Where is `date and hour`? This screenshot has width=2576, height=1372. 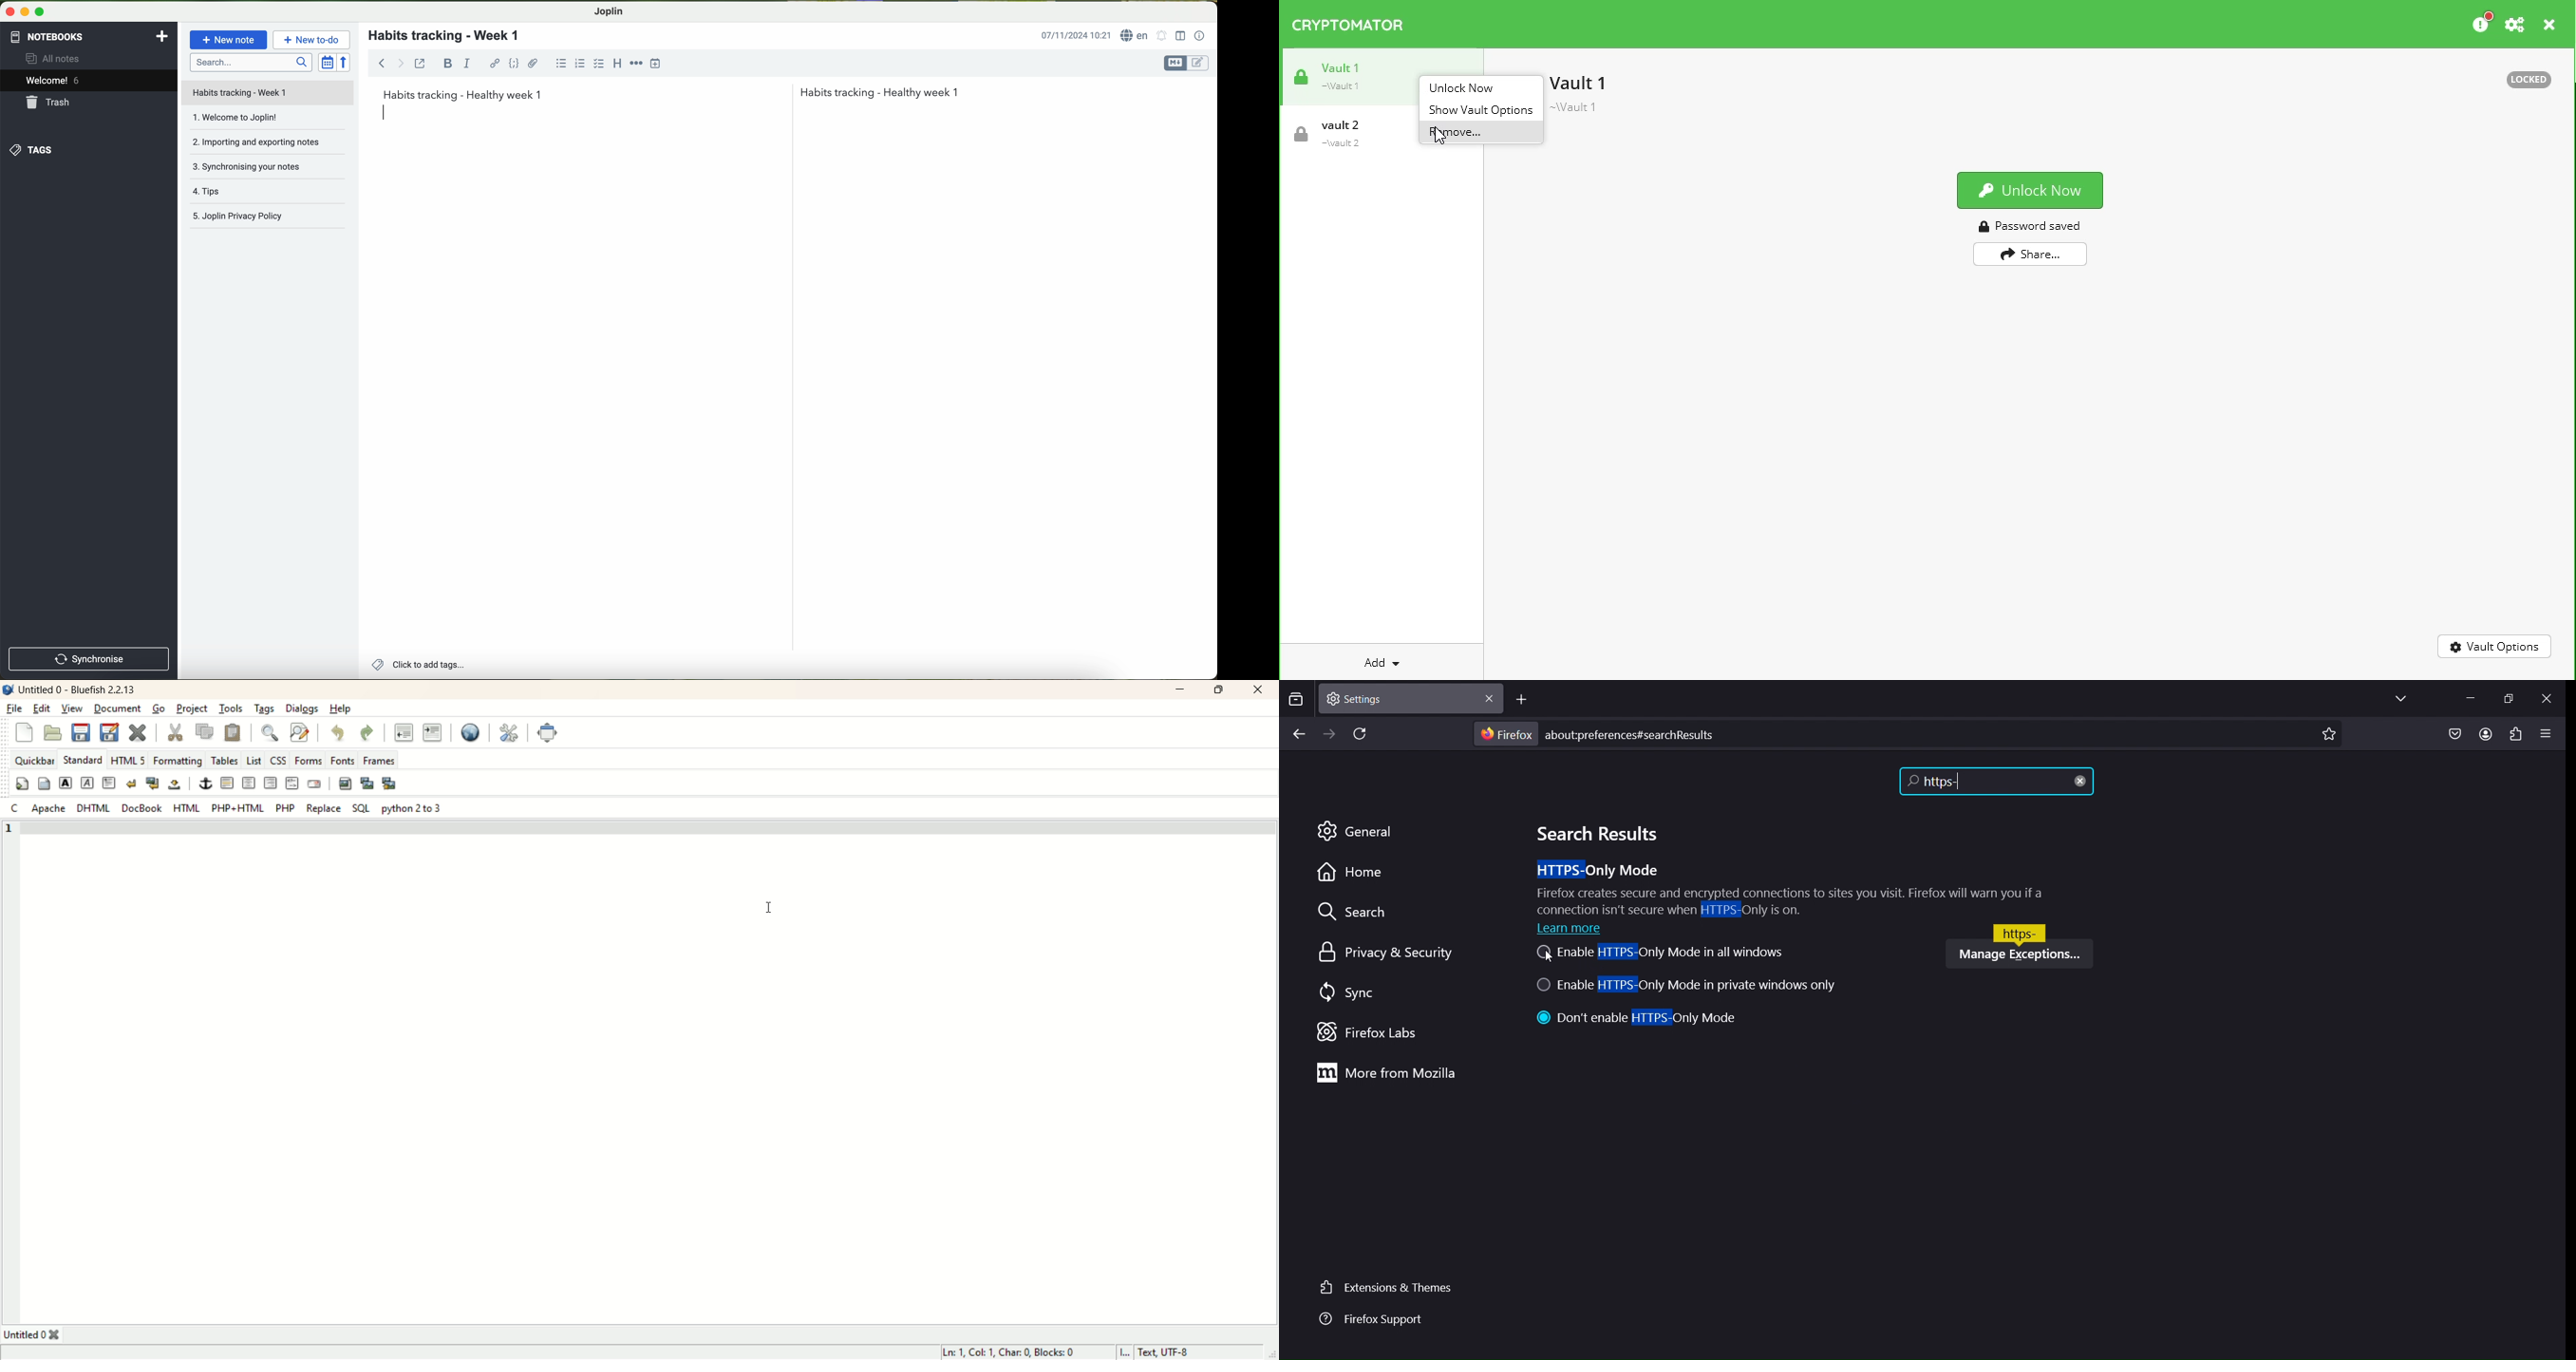 date and hour is located at coordinates (1076, 35).